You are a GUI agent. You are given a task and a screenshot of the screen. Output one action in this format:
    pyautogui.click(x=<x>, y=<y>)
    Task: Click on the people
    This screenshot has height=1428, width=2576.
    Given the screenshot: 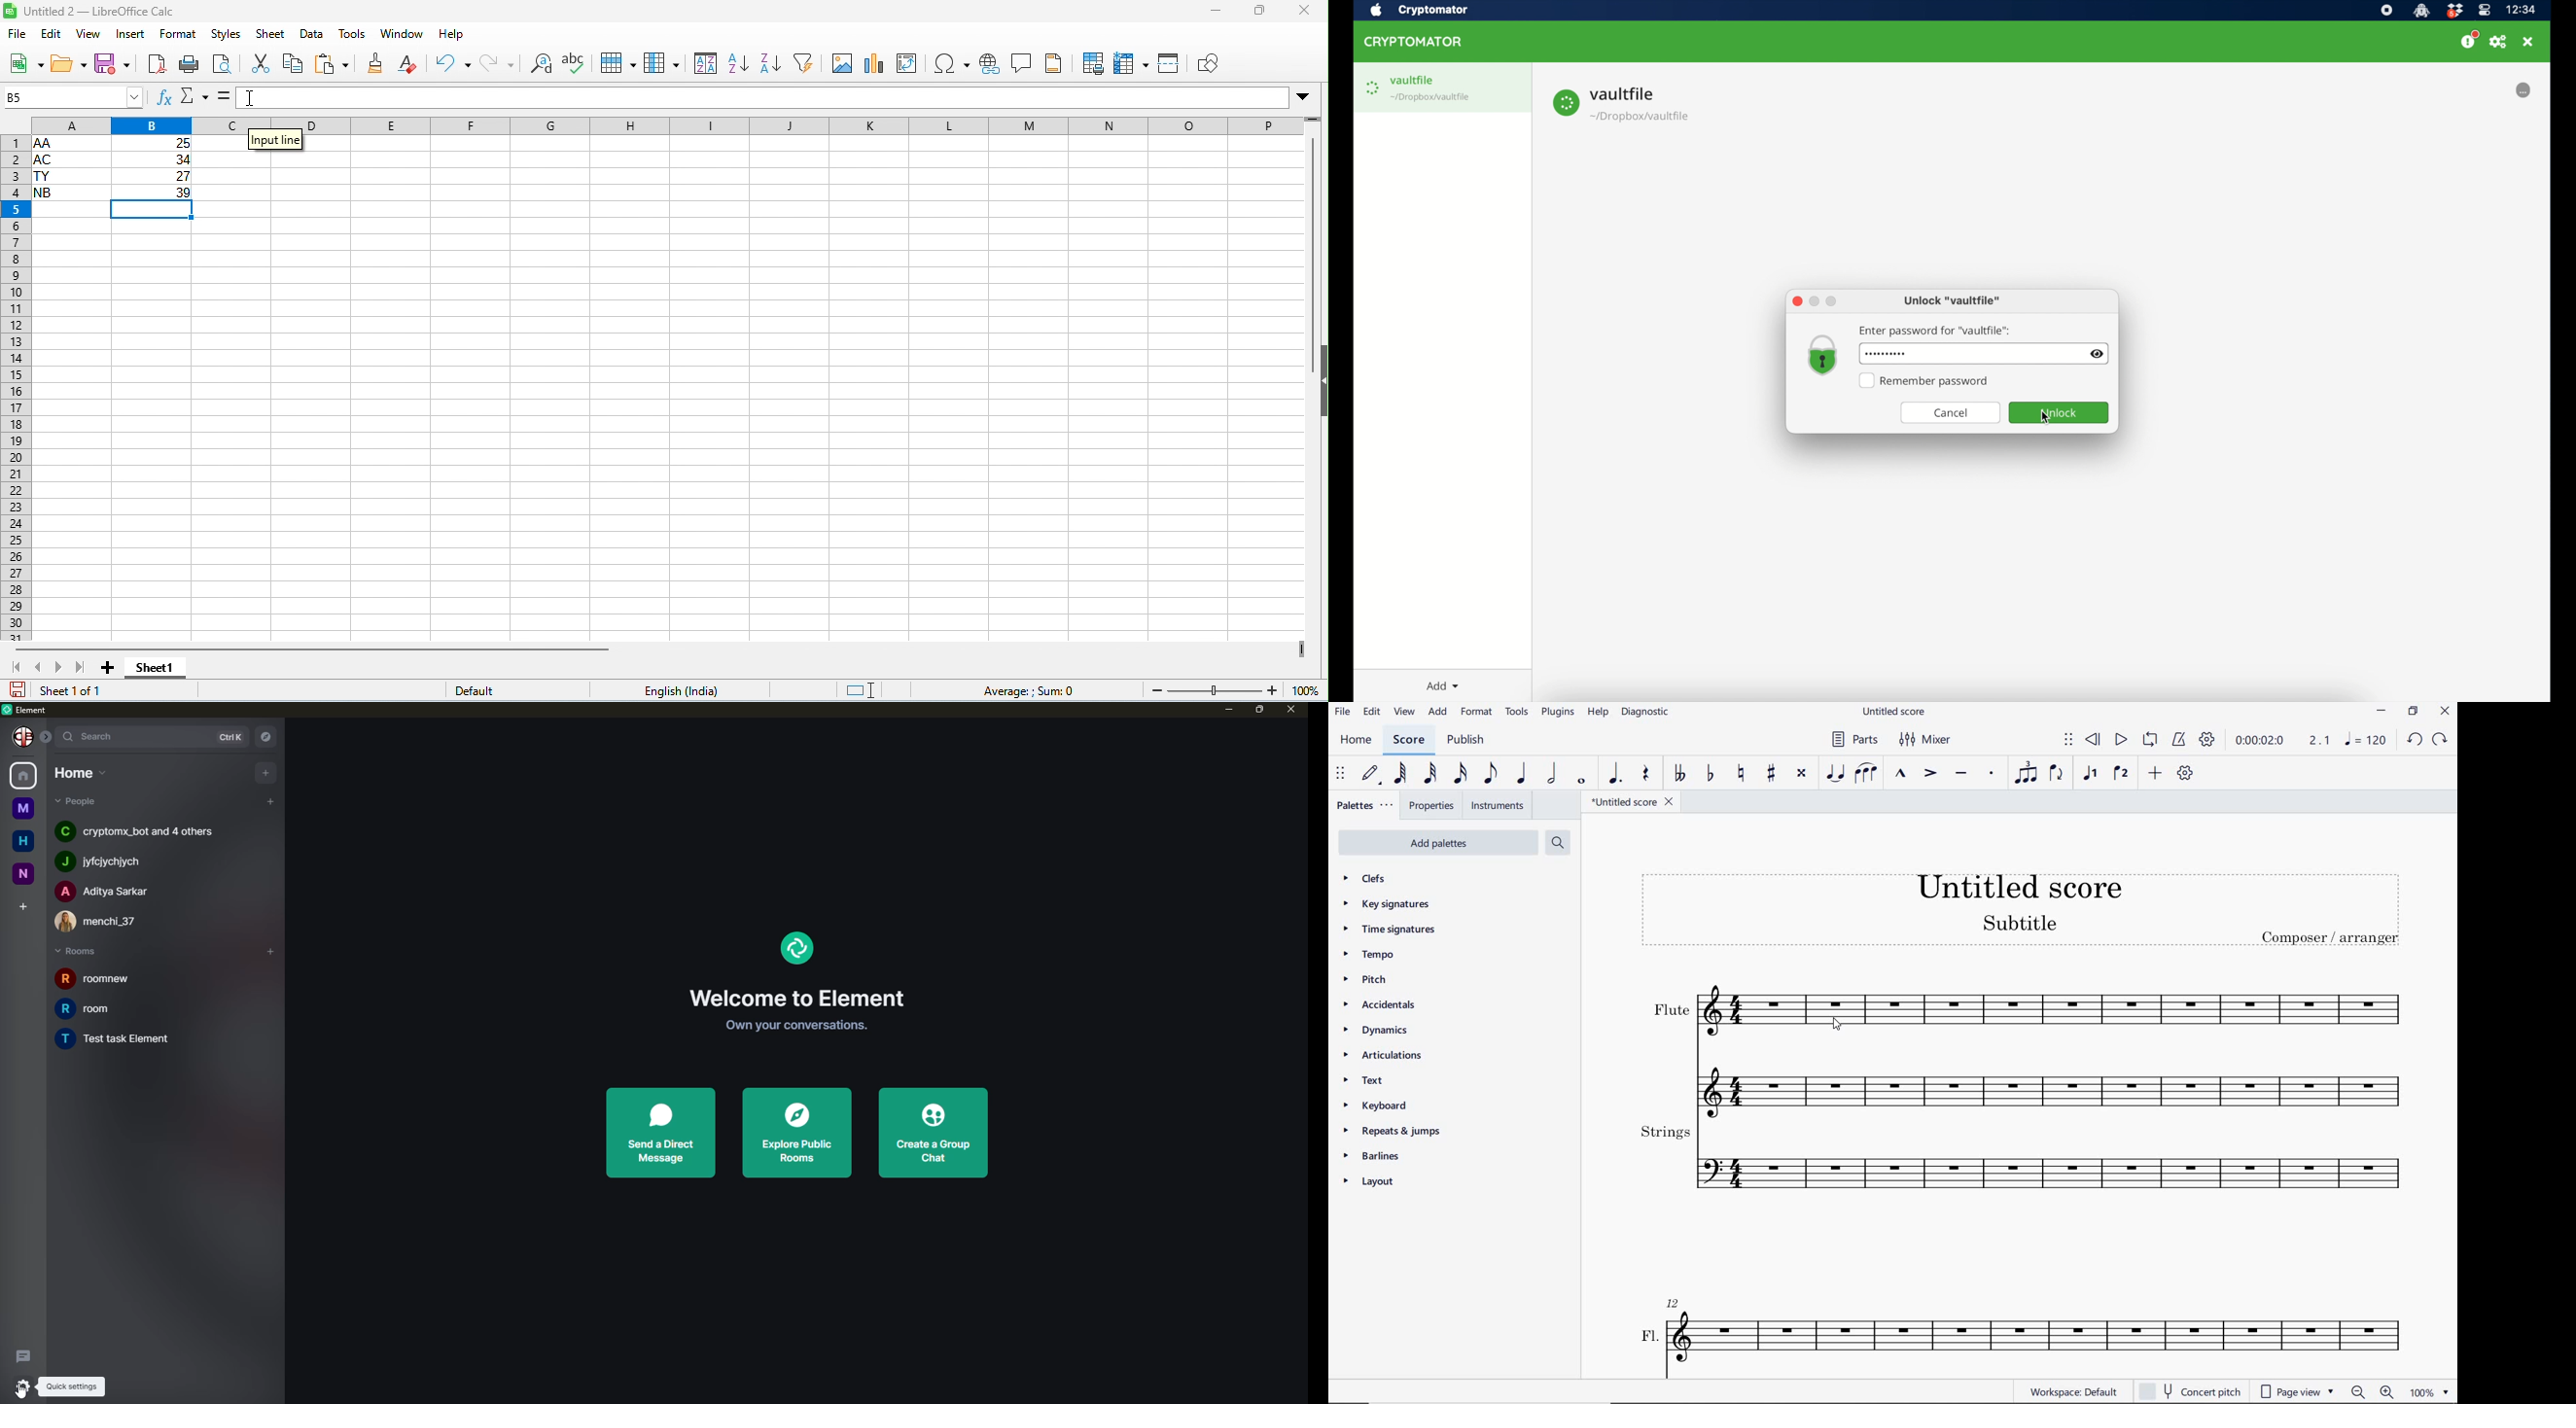 What is the action you would take?
    pyautogui.click(x=104, y=891)
    